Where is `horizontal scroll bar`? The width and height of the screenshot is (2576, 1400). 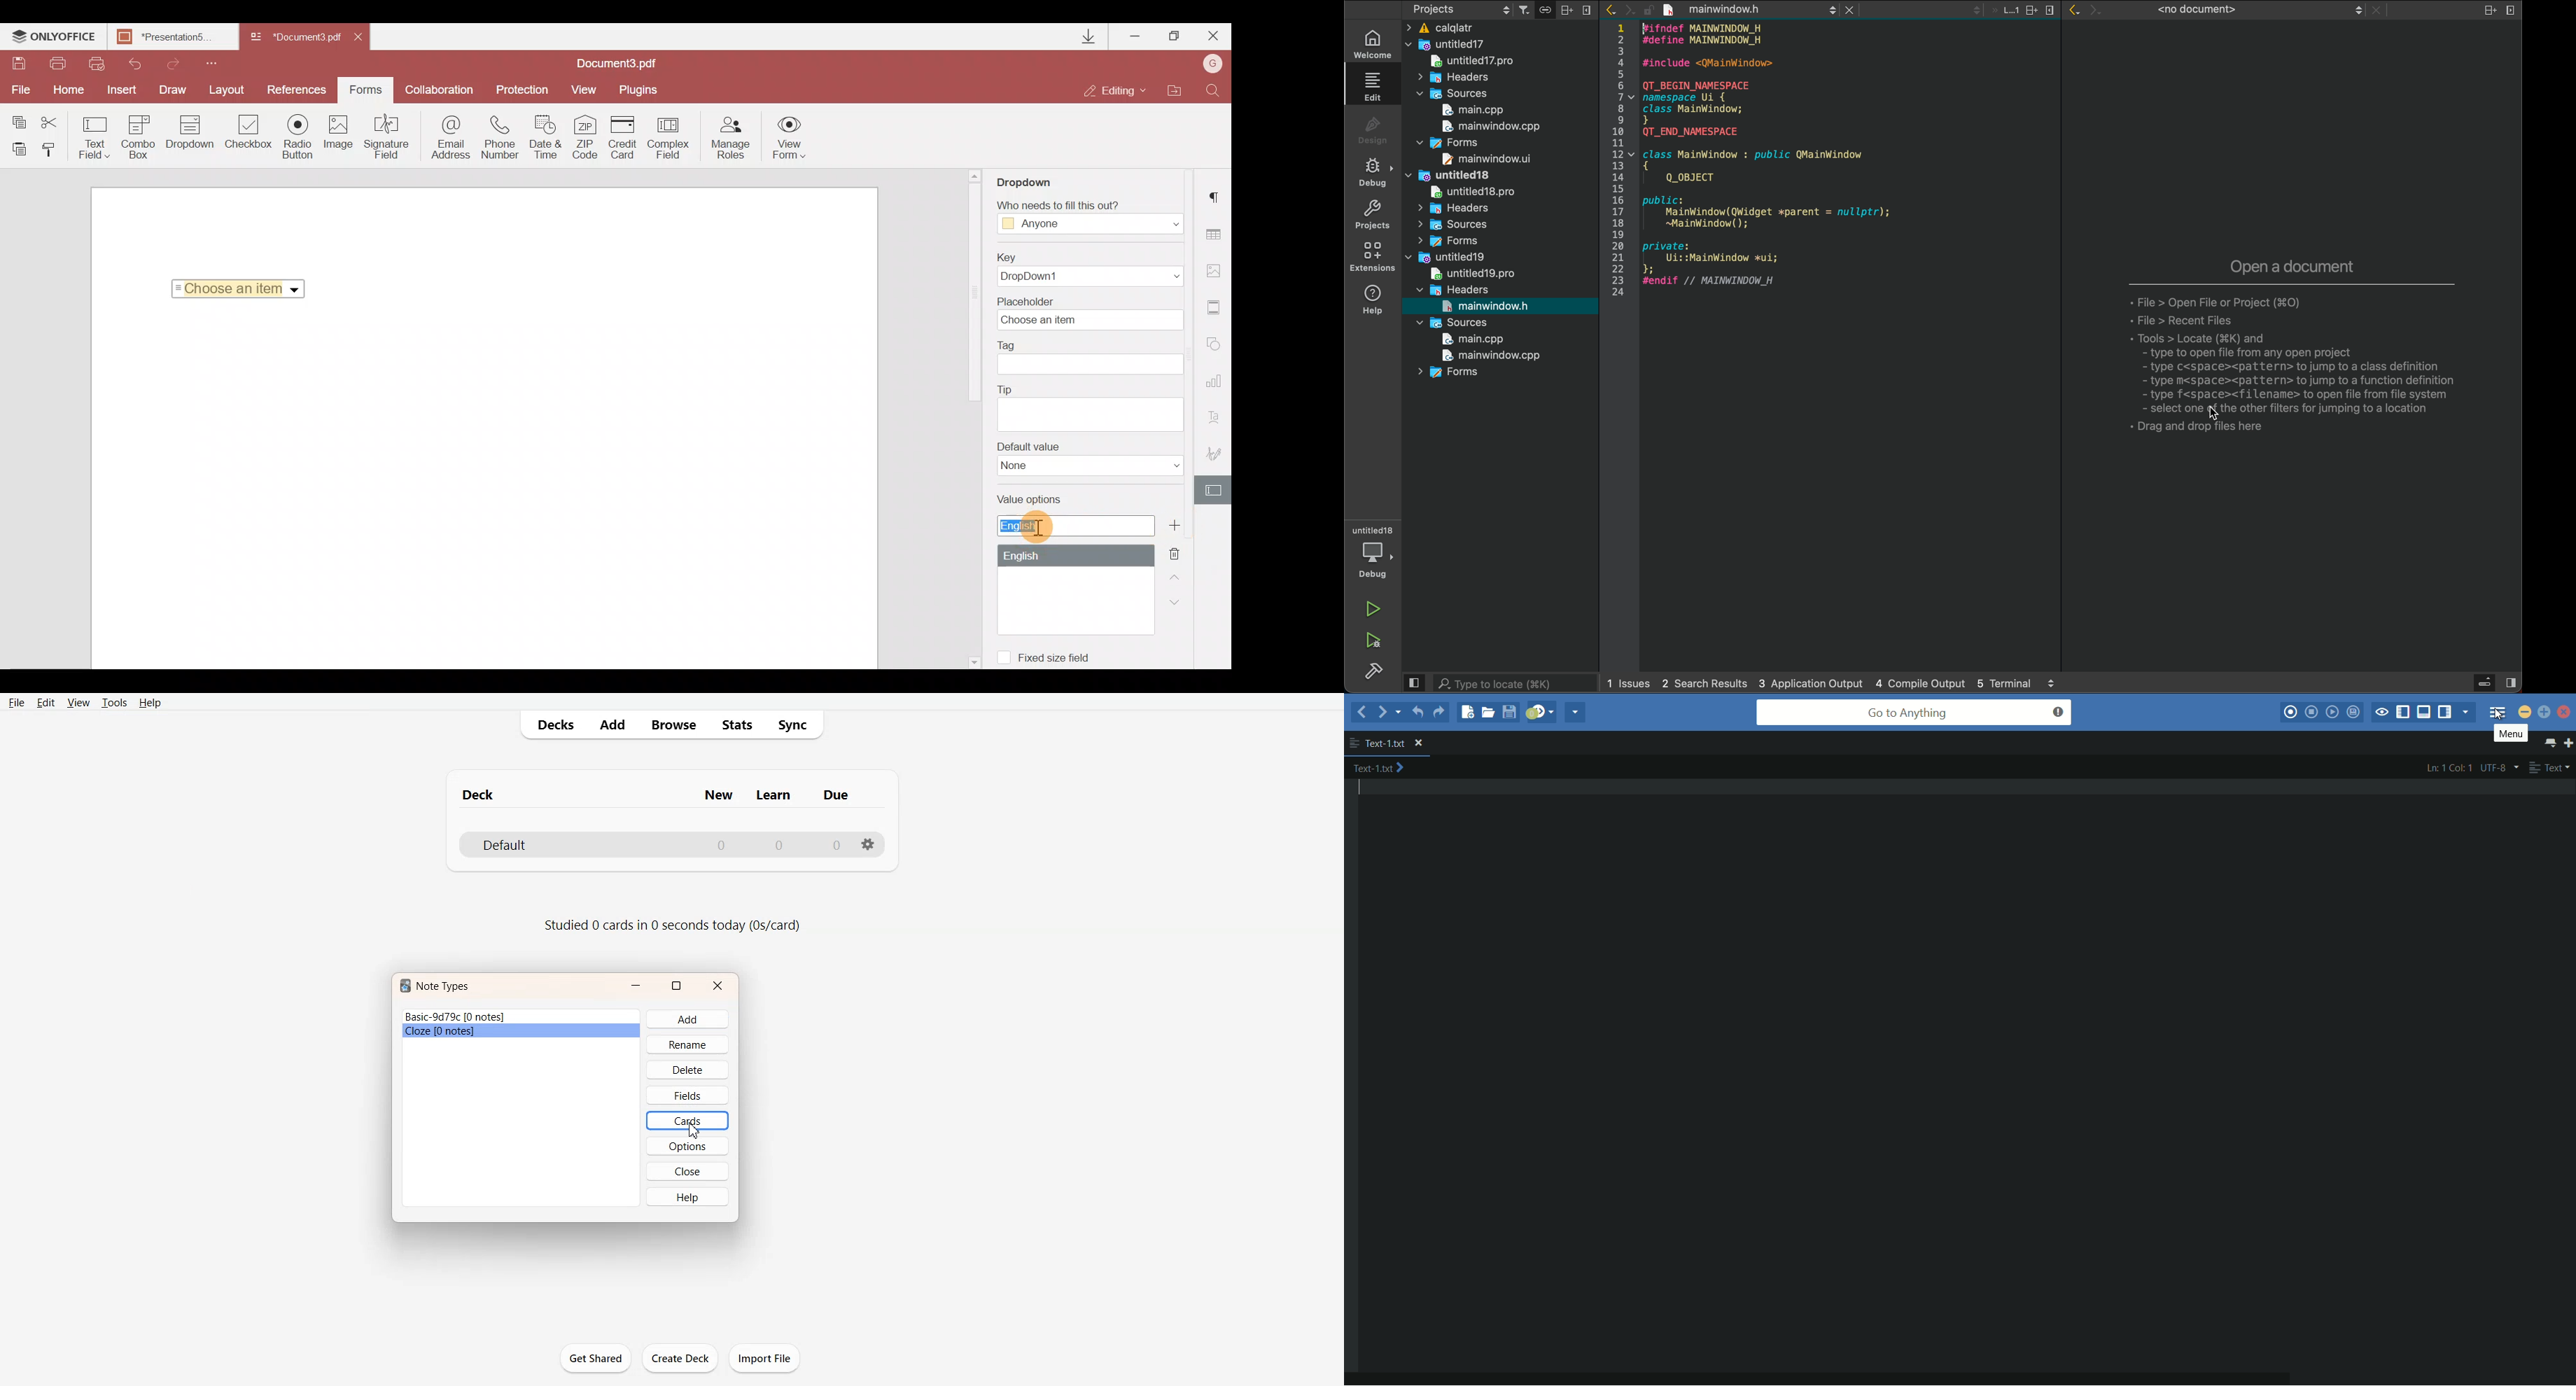 horizontal scroll bar is located at coordinates (1803, 1374).